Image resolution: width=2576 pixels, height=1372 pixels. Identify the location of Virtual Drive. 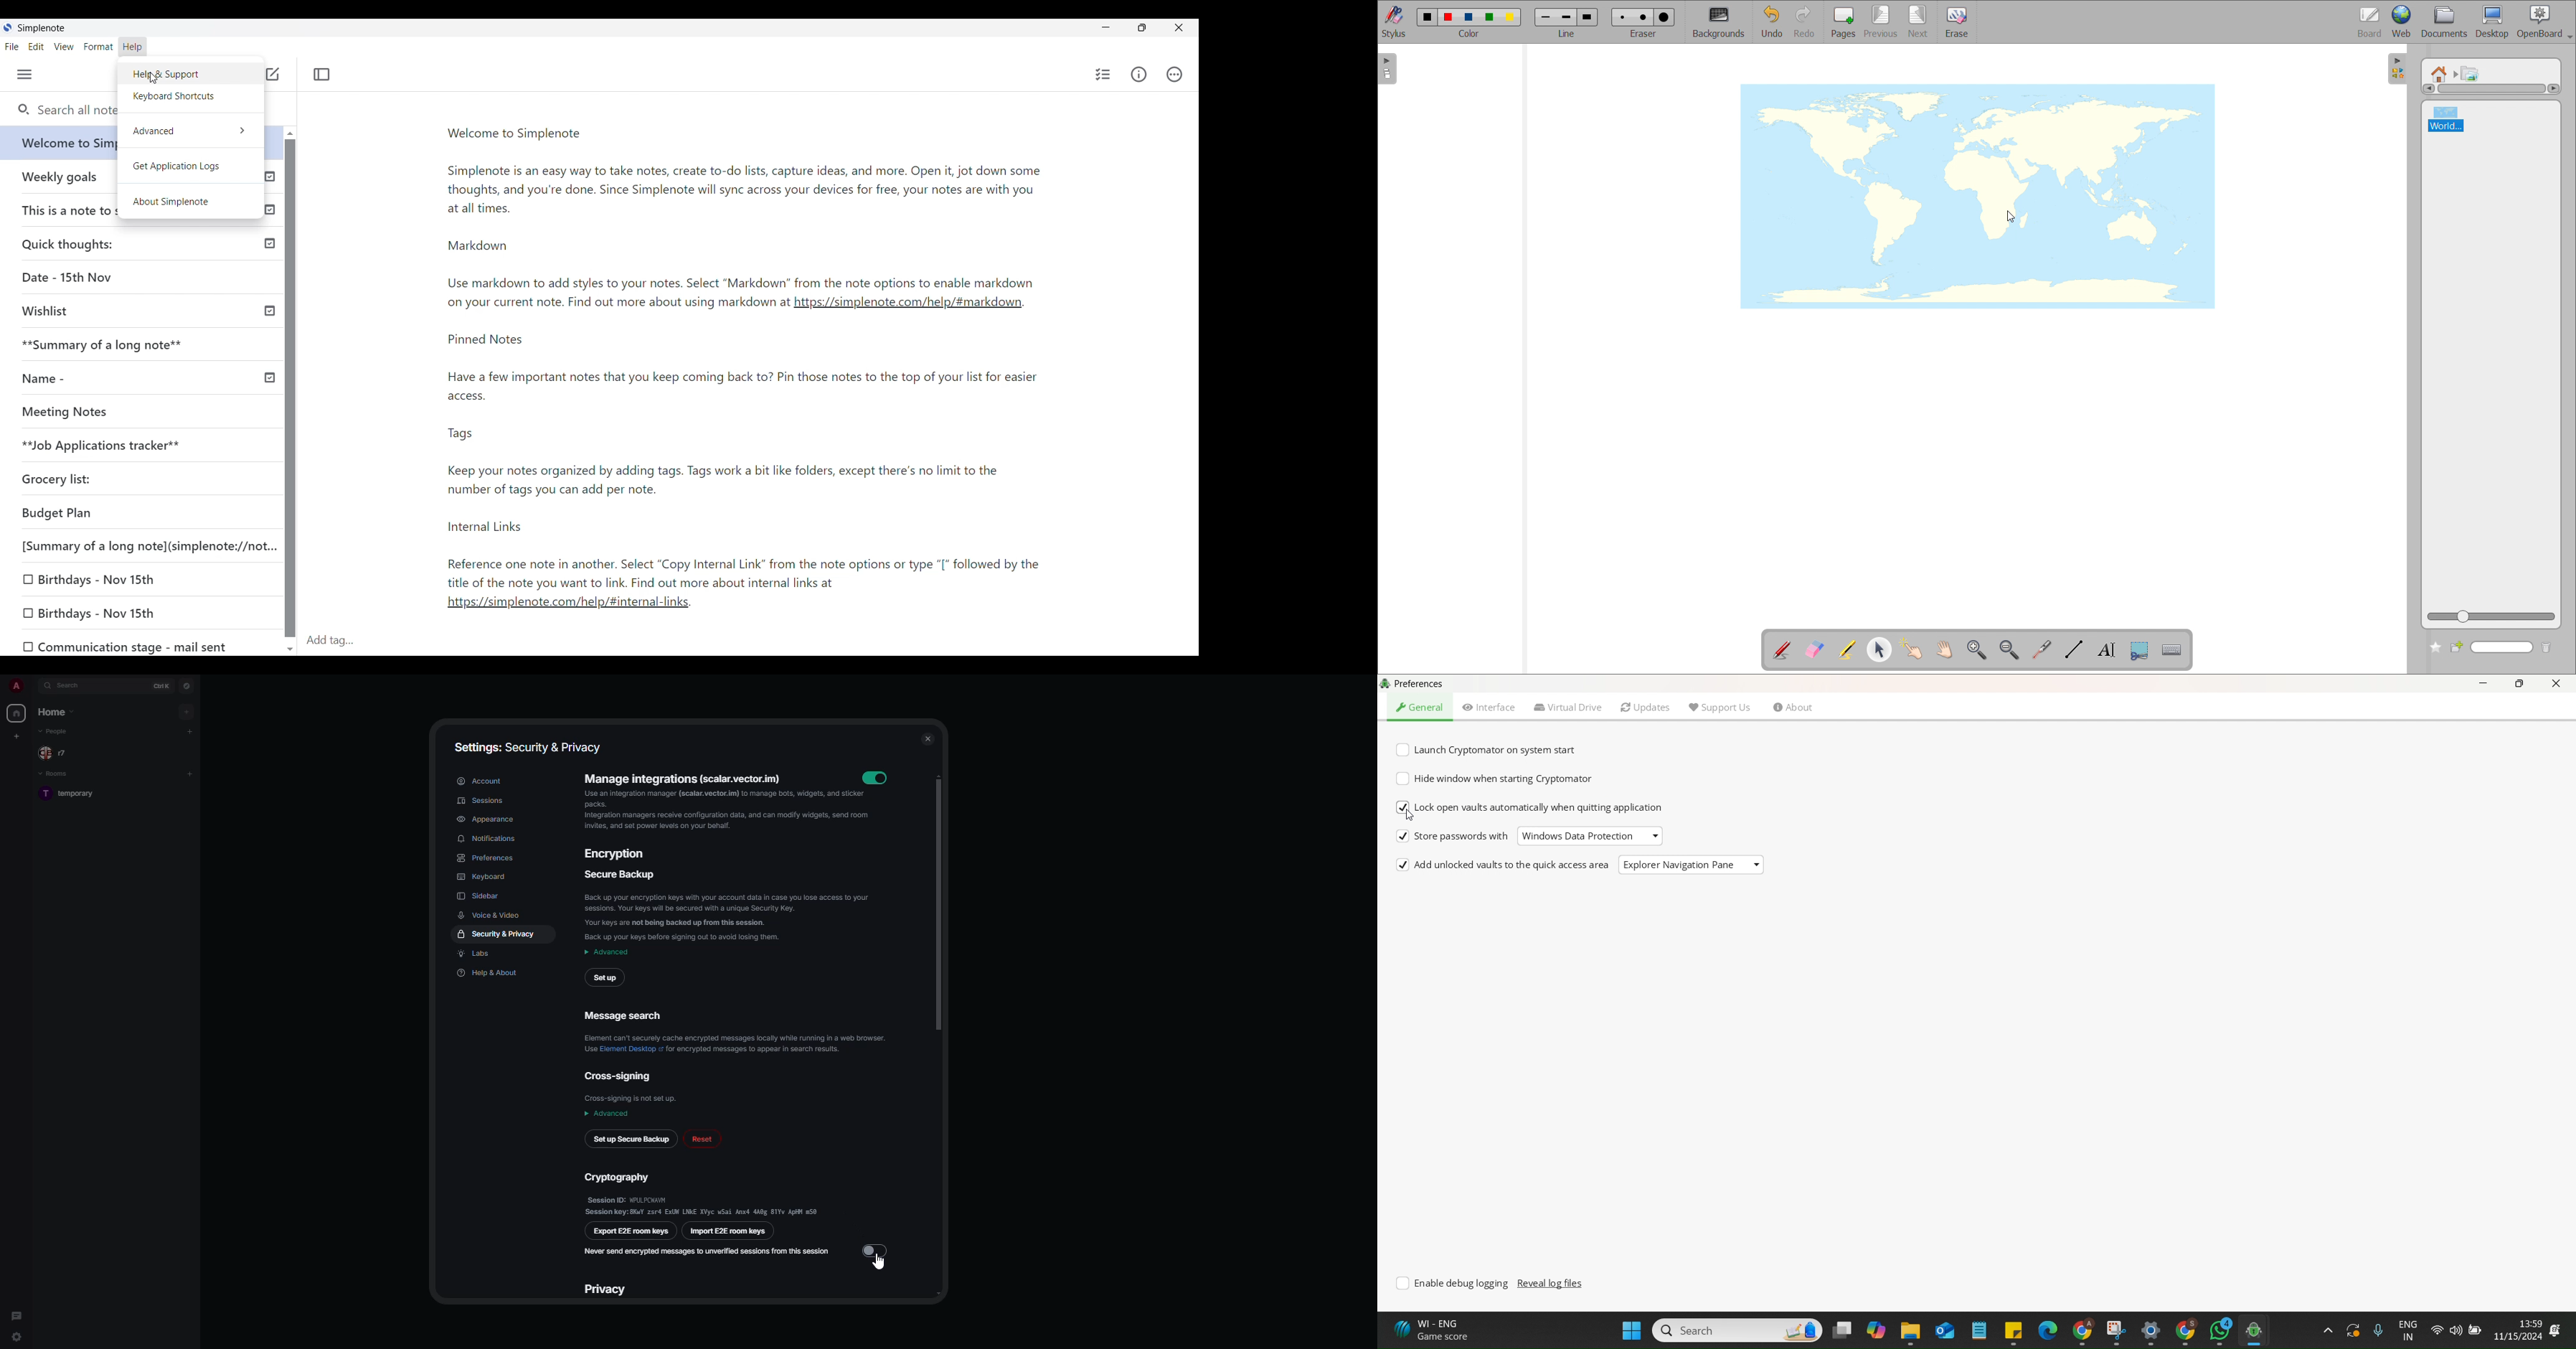
(1568, 707).